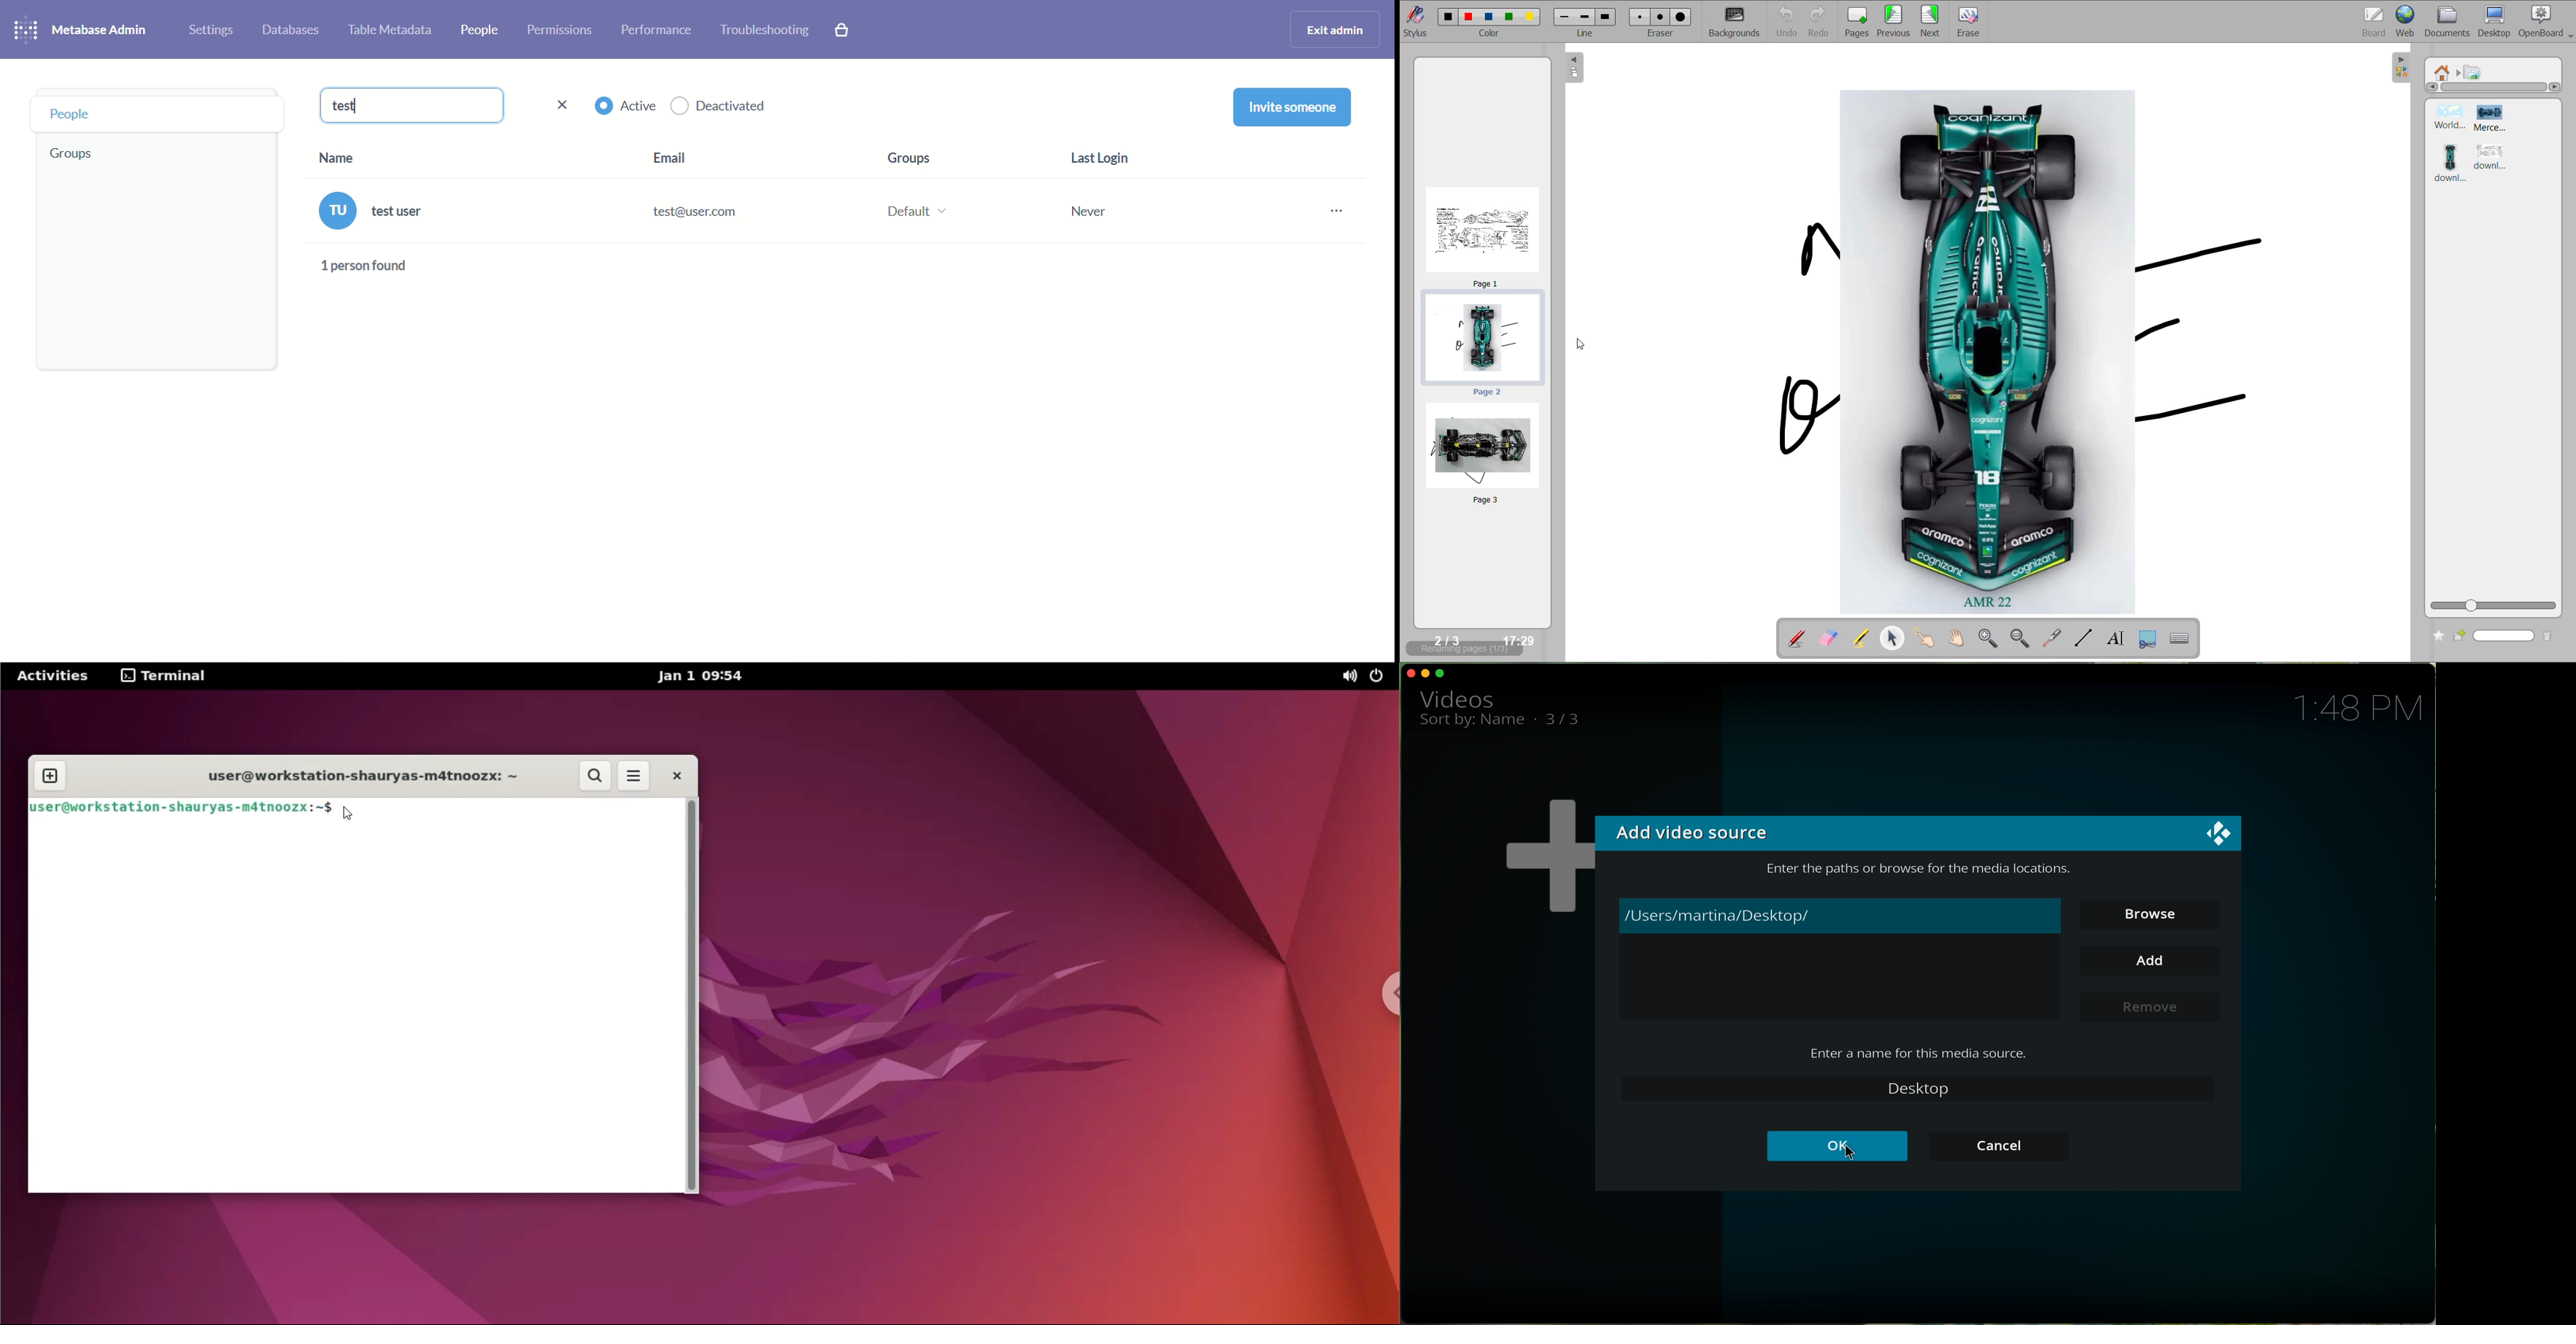  I want to click on desktop, so click(1919, 1088).